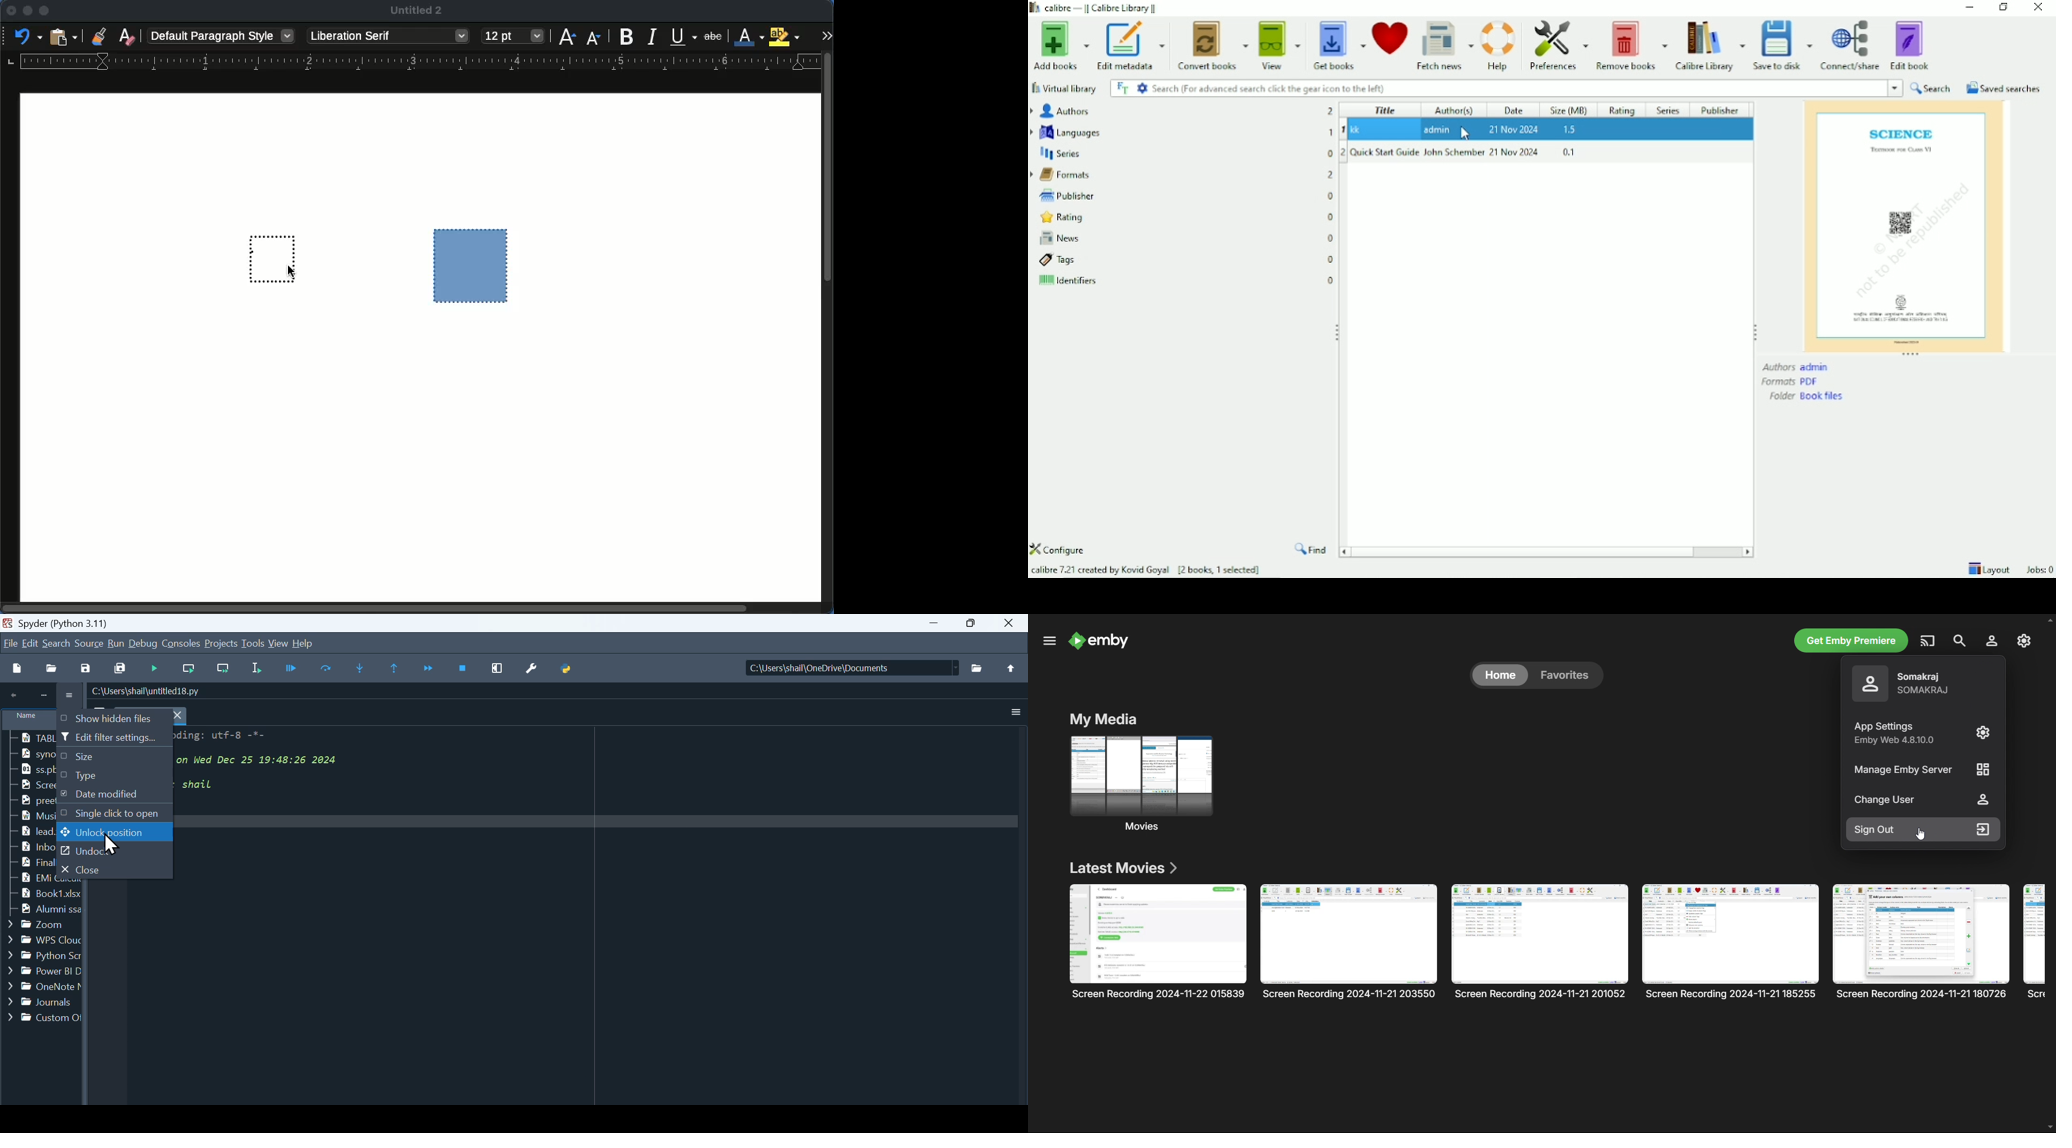  Describe the element at coordinates (223, 35) in the screenshot. I see `default paragraph style` at that location.